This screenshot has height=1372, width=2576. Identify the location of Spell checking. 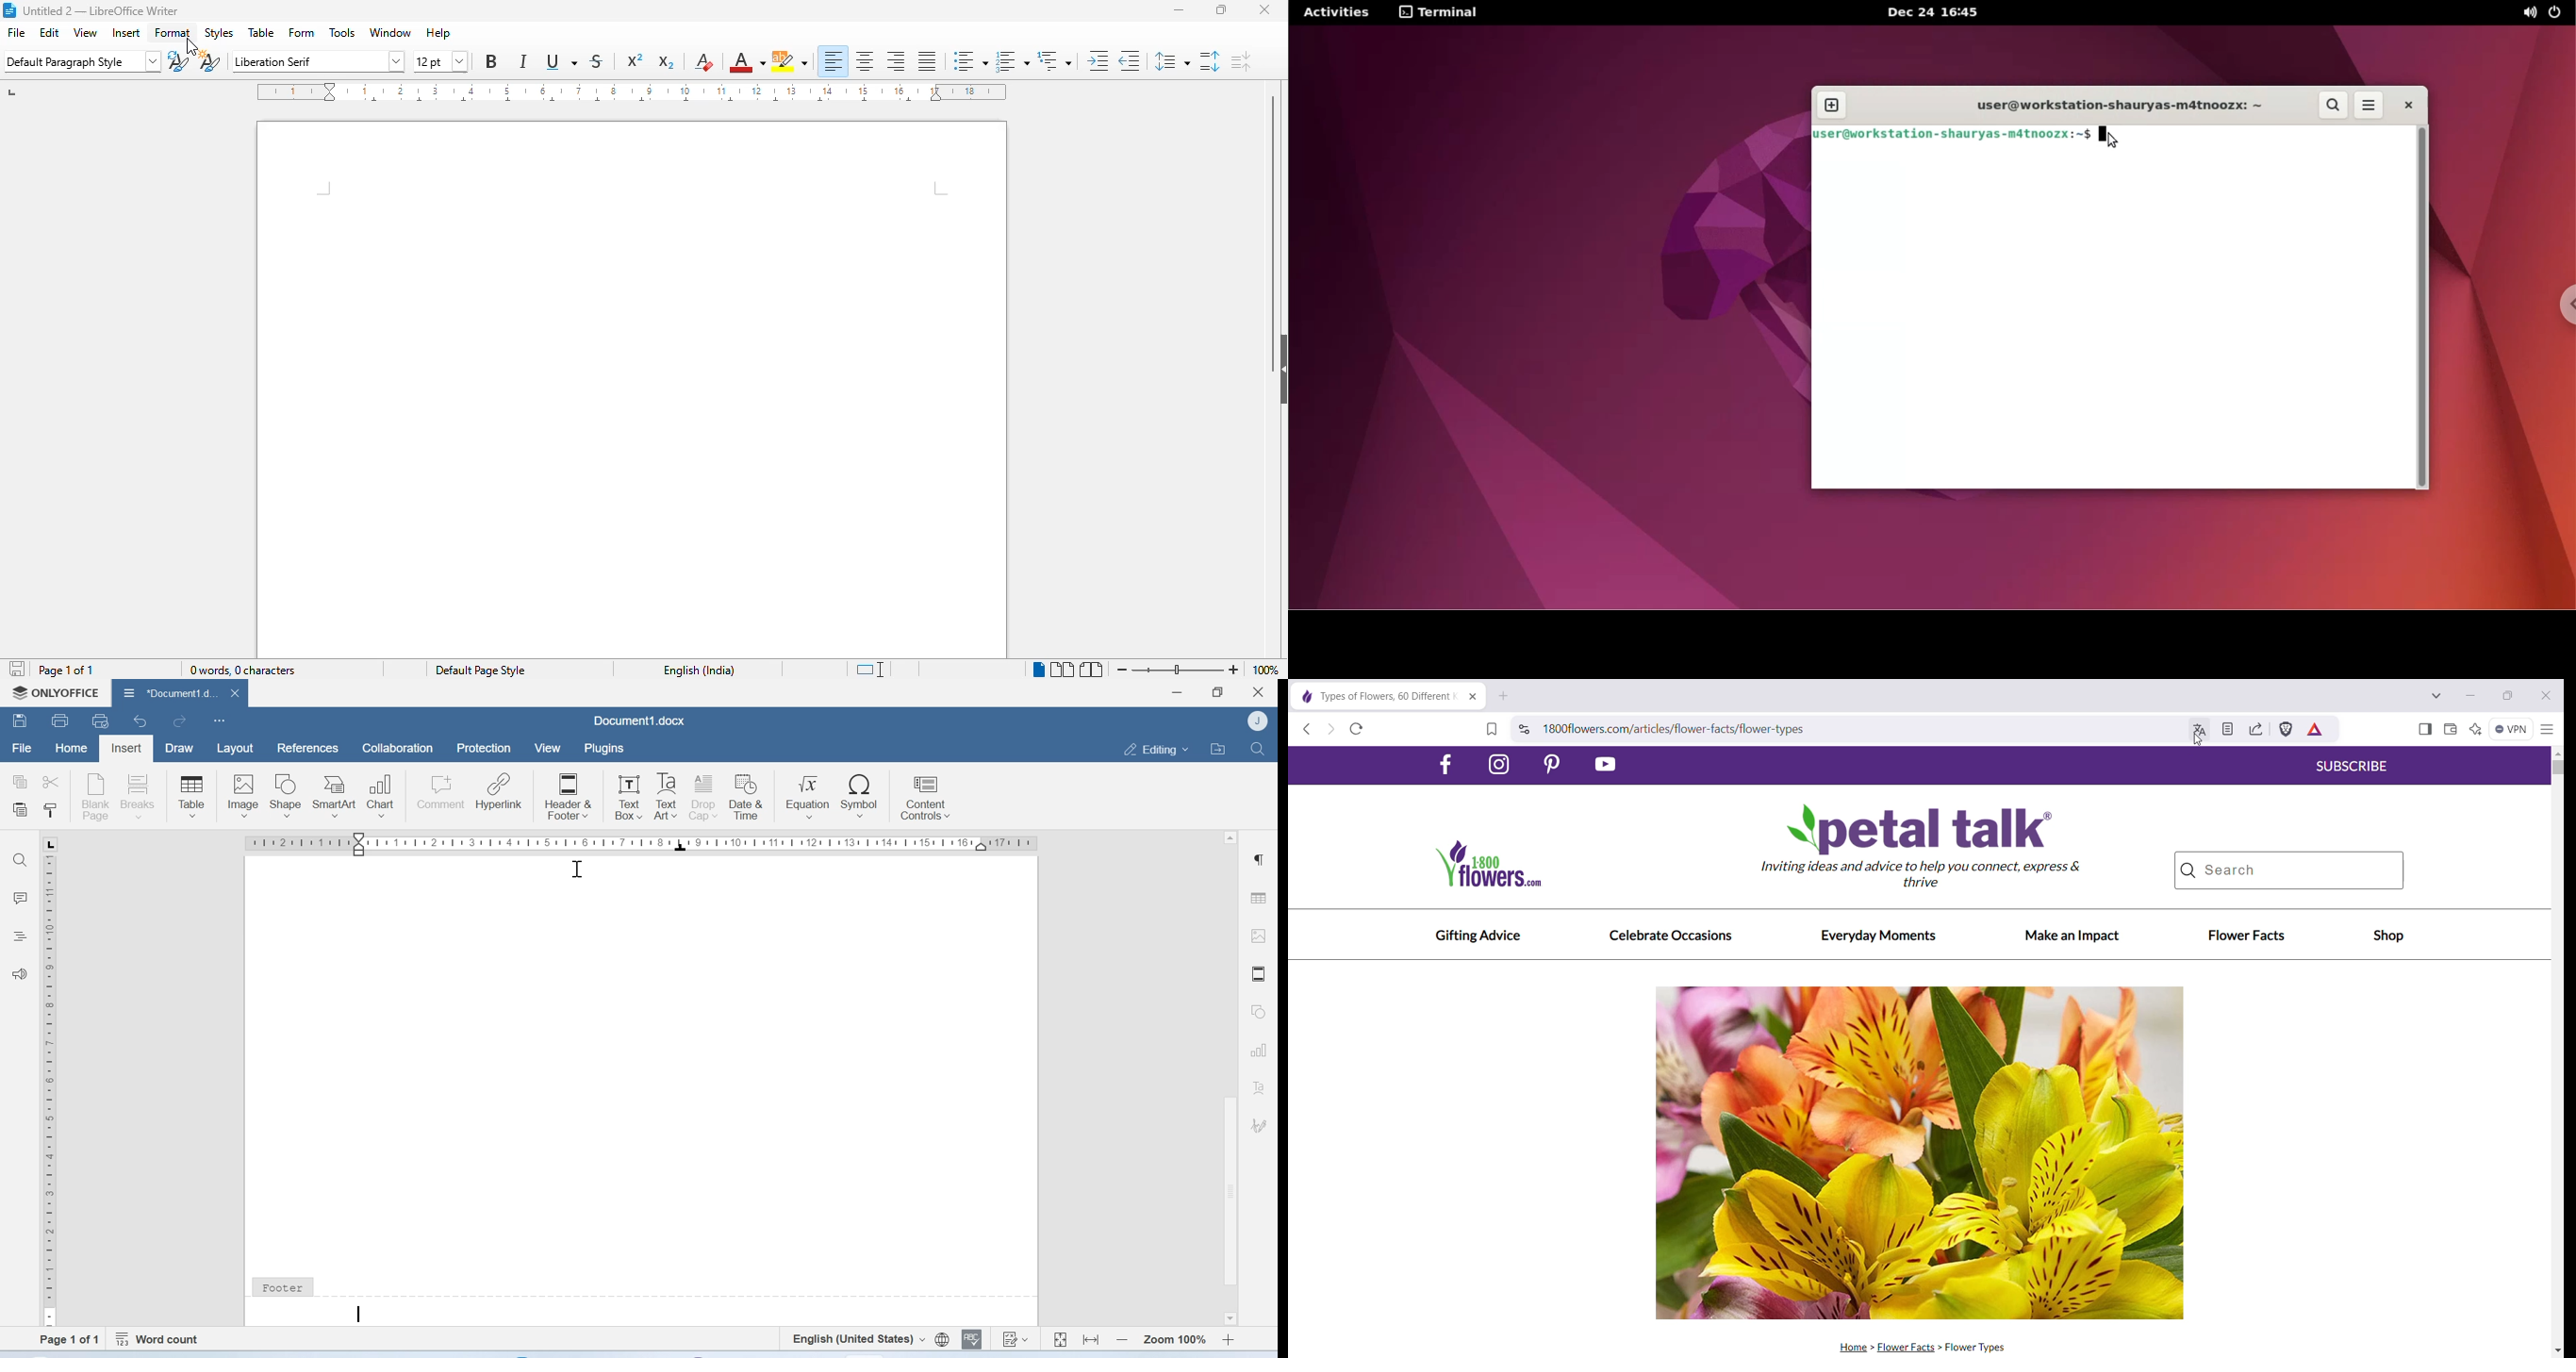
(974, 1340).